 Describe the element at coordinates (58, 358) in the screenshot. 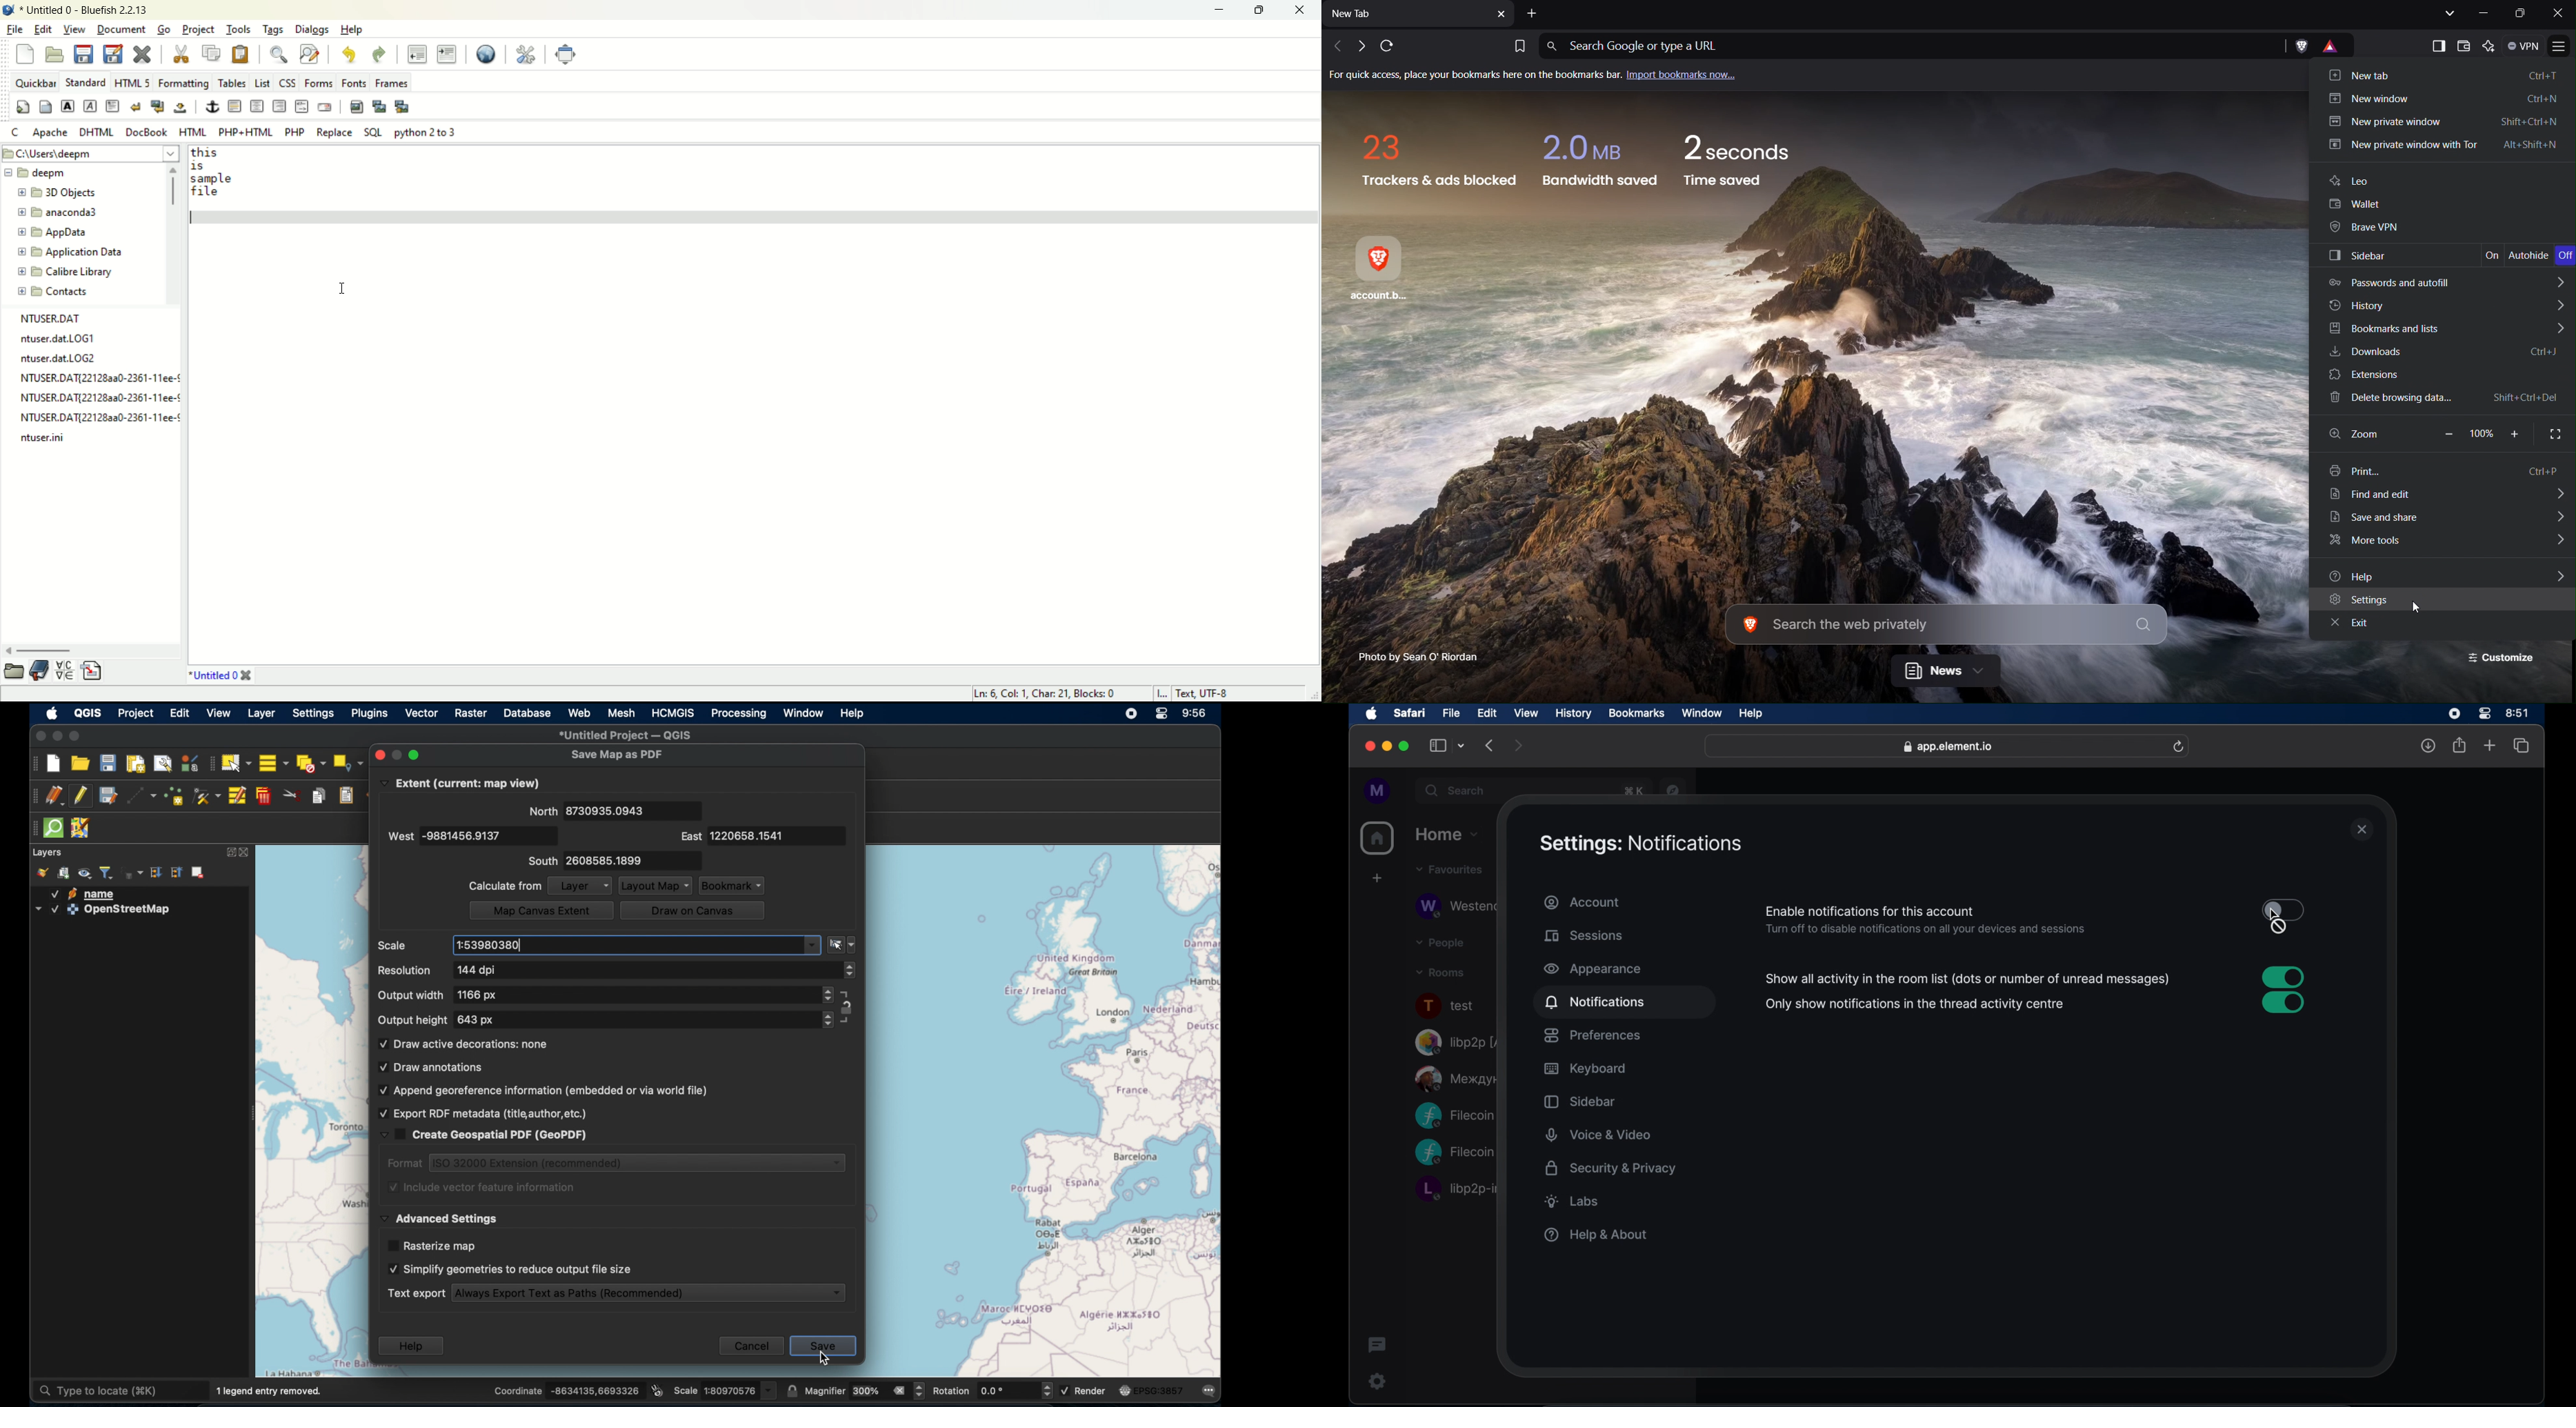

I see `ntuser.dat.LOG2` at that location.